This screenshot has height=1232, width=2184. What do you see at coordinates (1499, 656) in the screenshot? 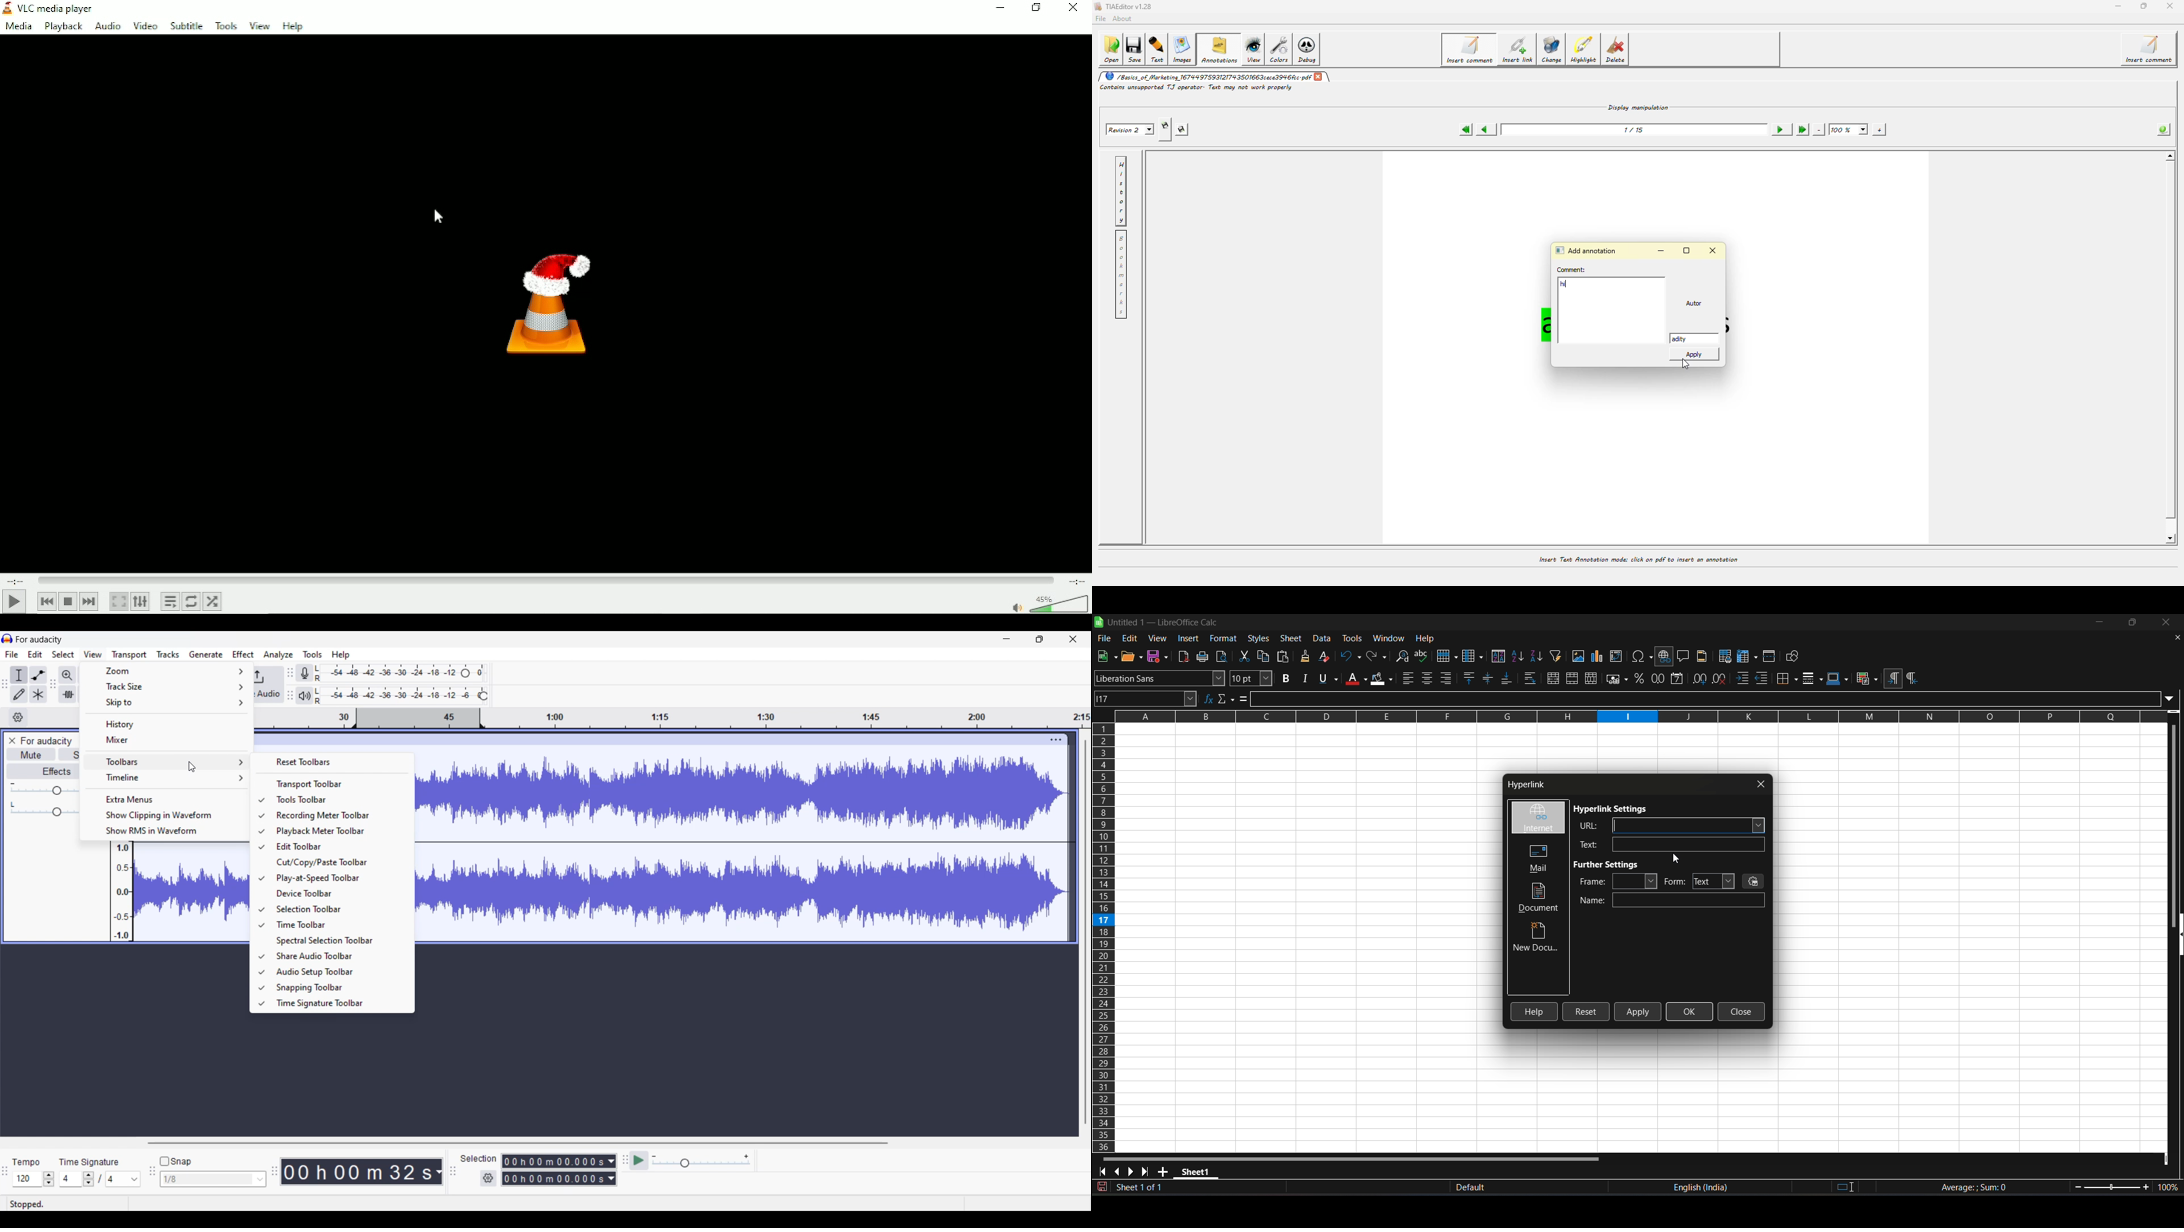
I see `sort` at bounding box center [1499, 656].